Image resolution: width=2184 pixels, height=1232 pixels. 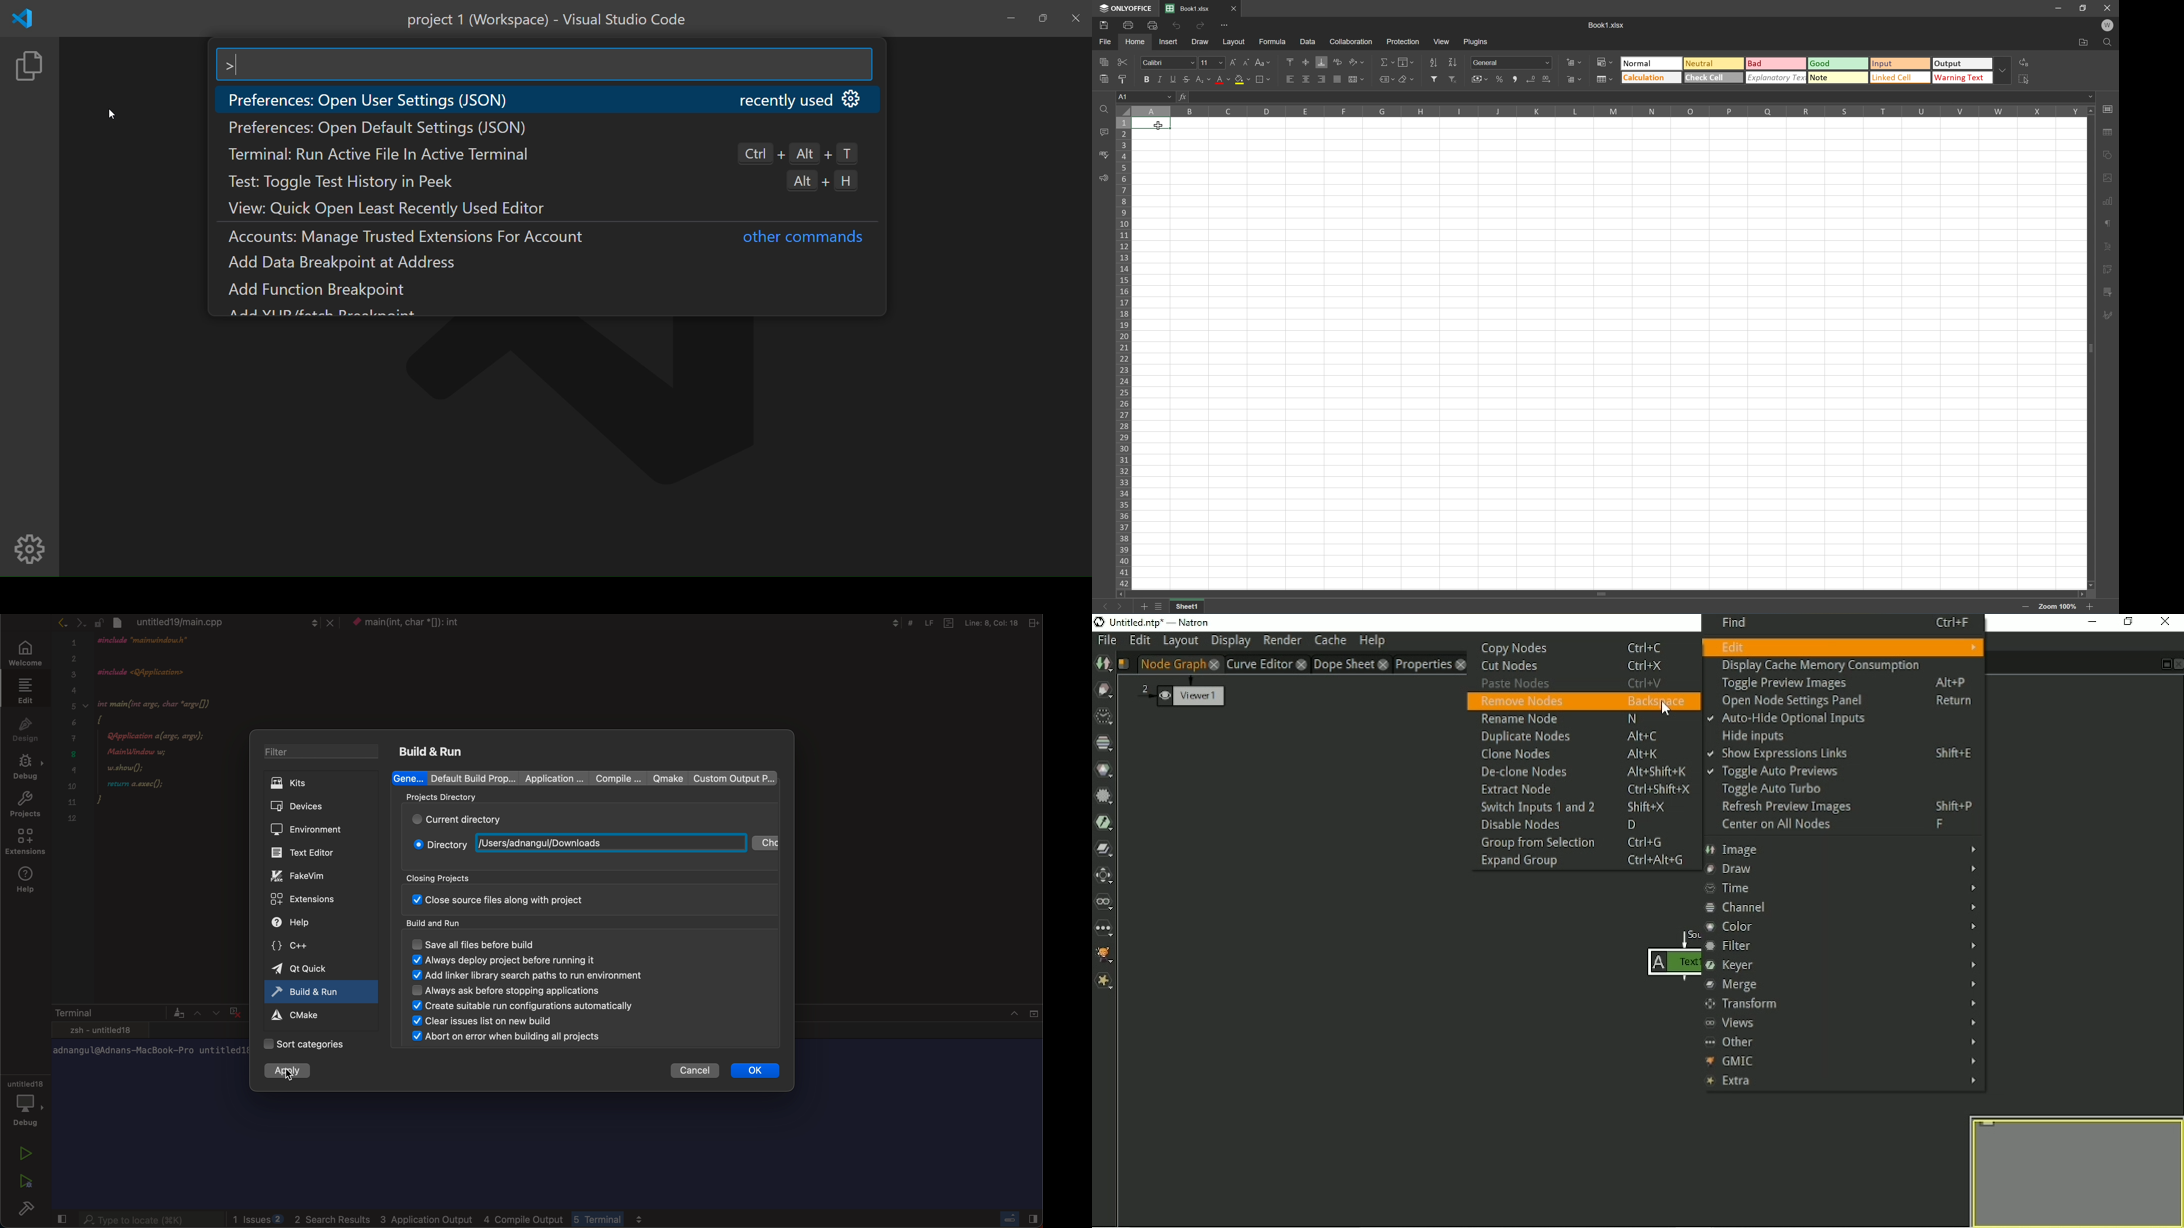 What do you see at coordinates (1306, 80) in the screenshot?
I see `Align middle` at bounding box center [1306, 80].